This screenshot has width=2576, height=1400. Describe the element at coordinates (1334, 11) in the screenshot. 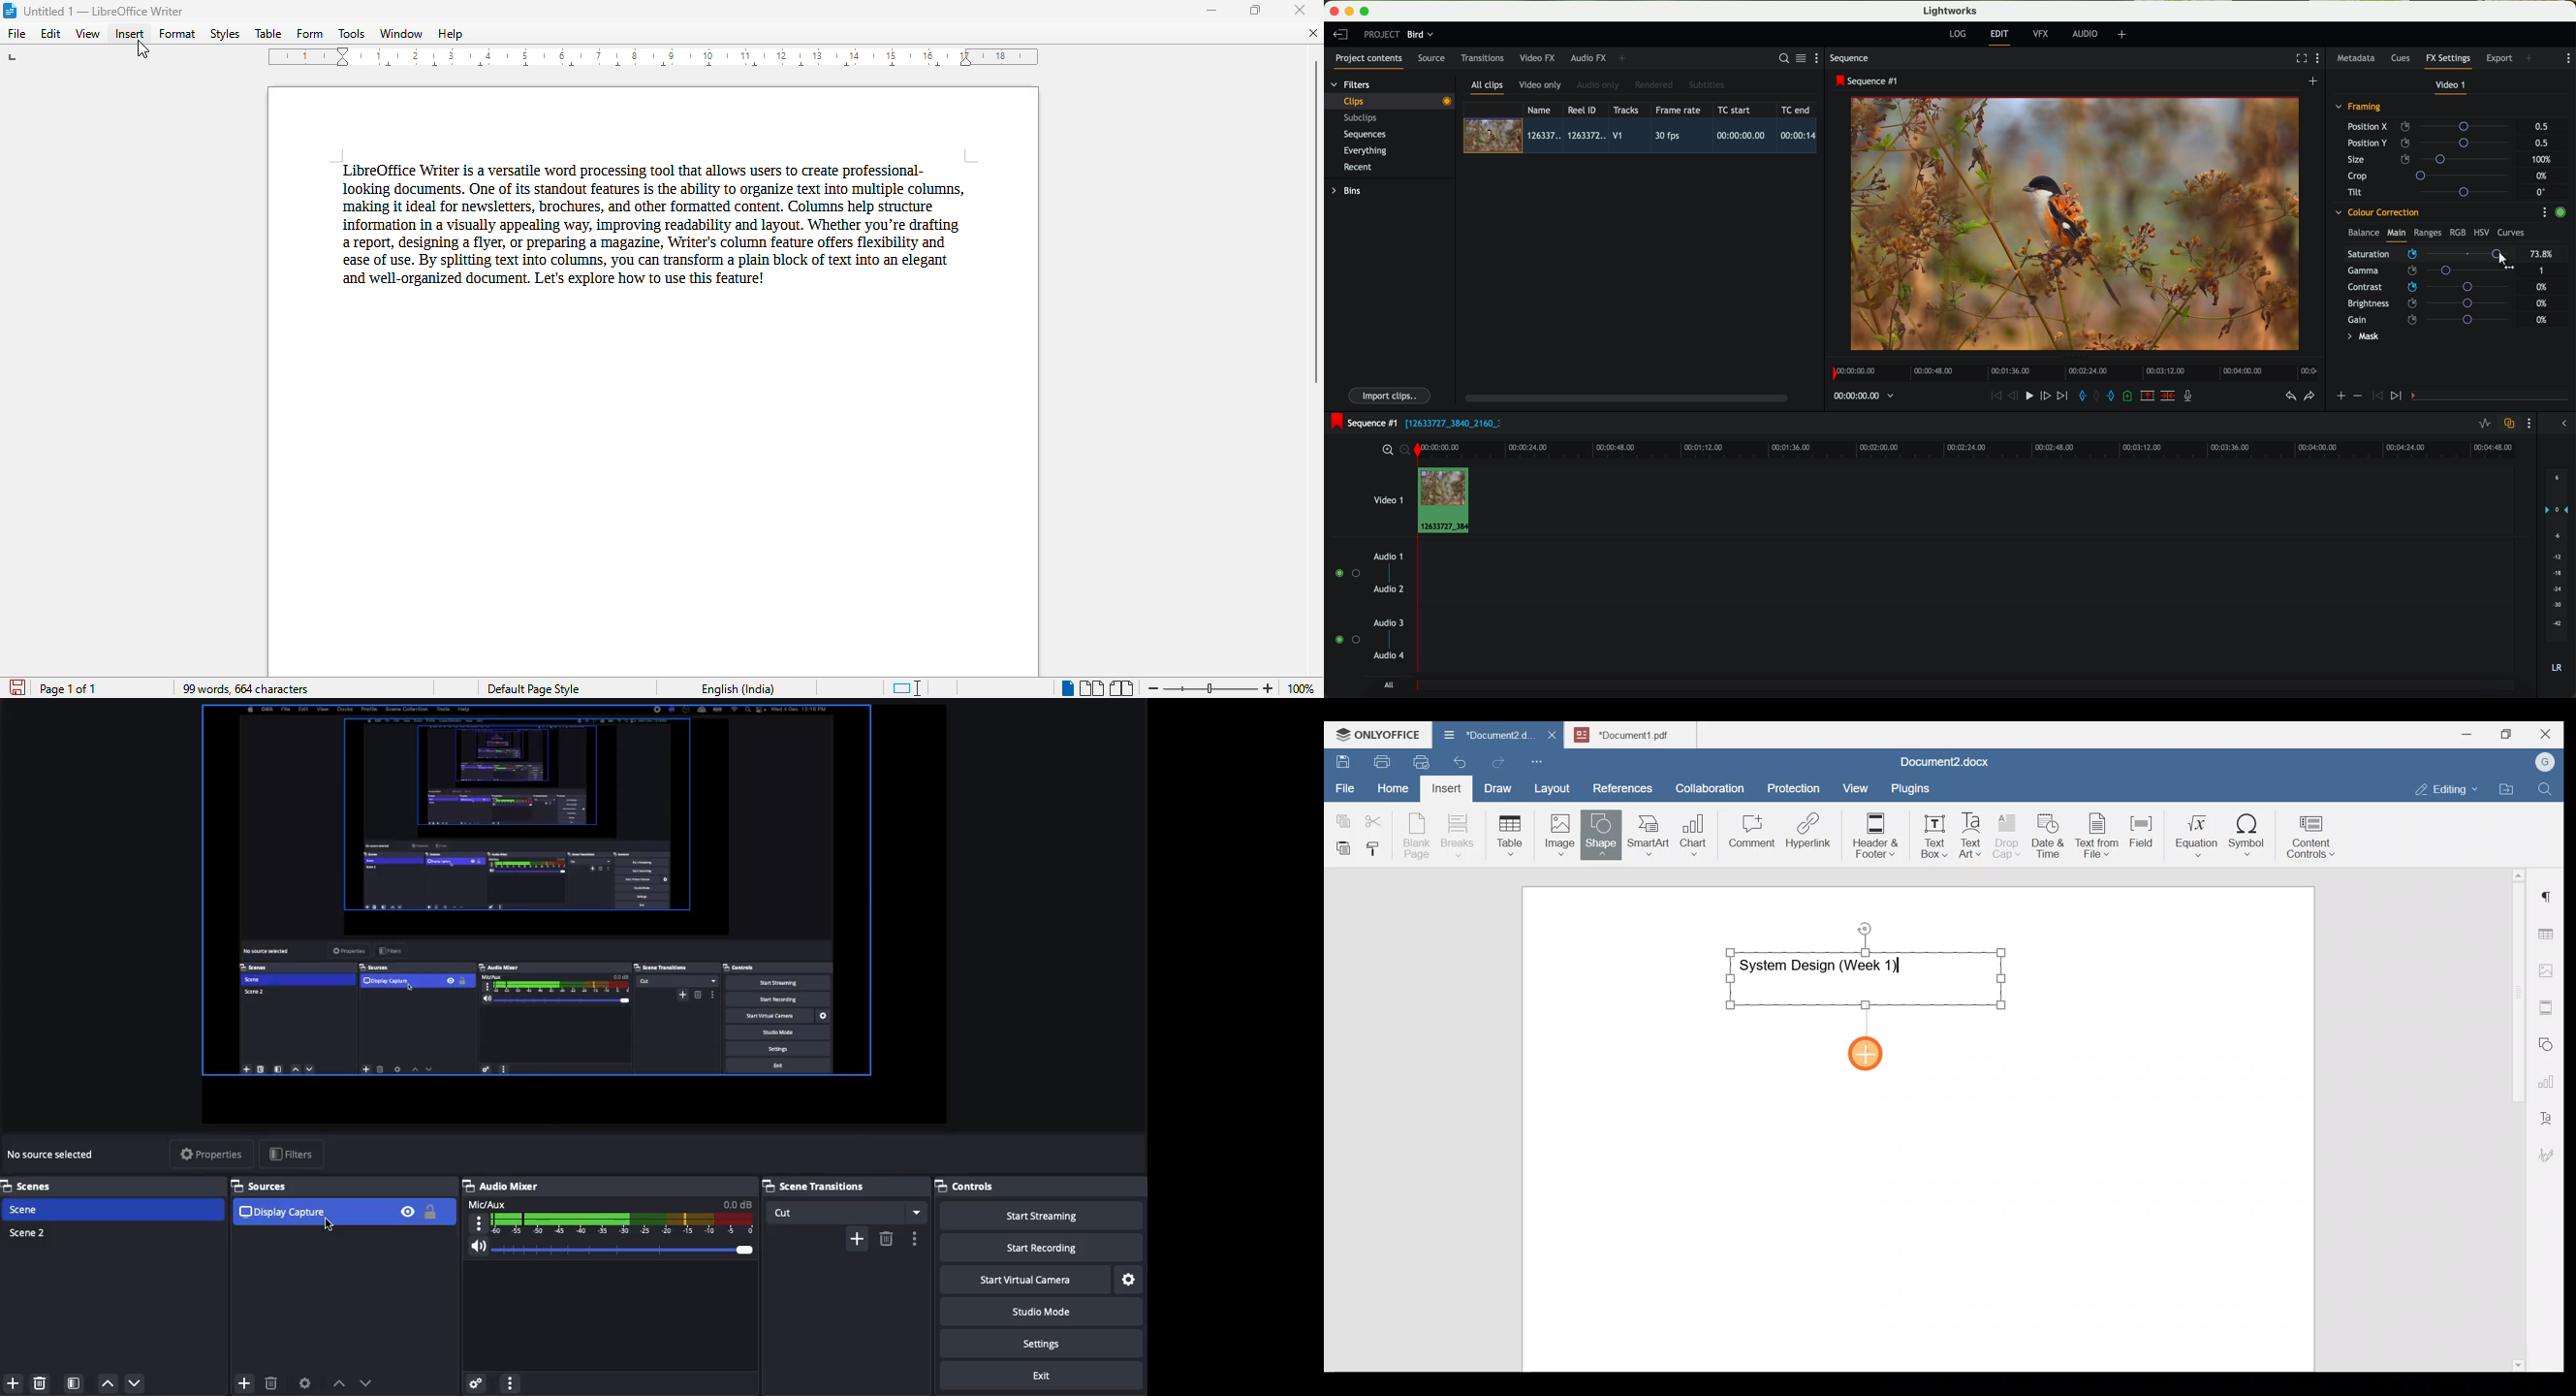

I see `close program` at that location.